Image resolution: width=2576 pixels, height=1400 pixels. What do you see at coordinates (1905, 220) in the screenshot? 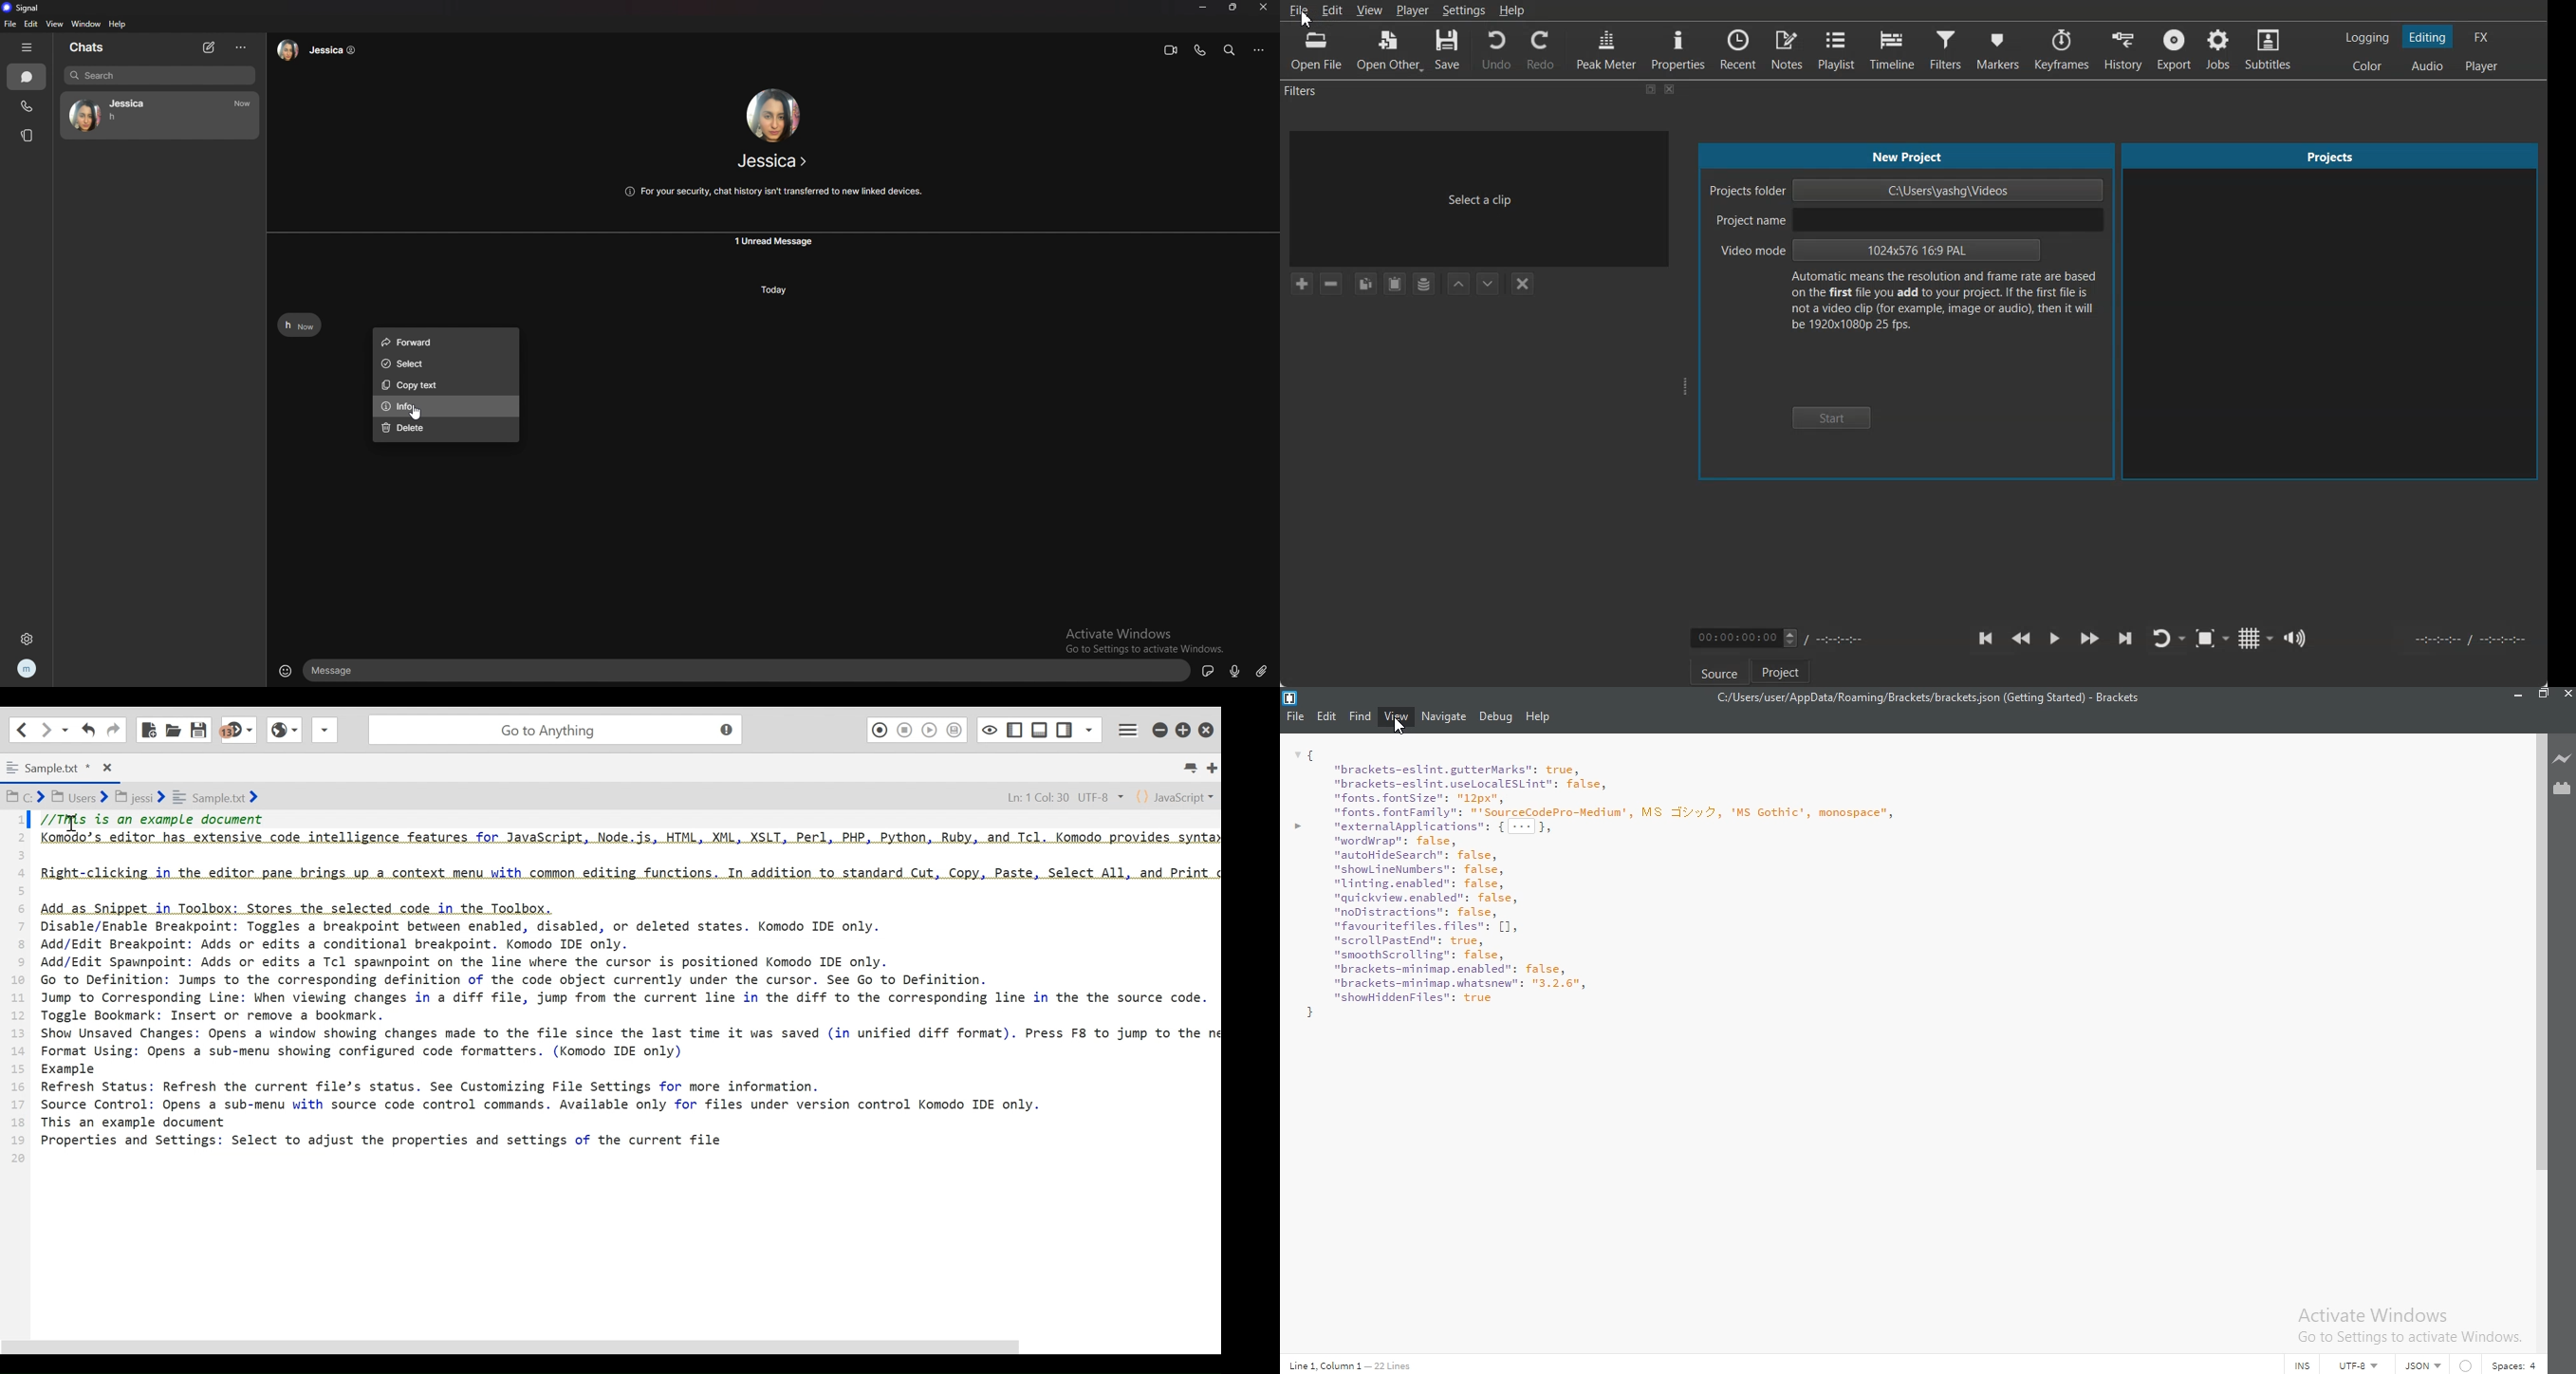
I see `Project name` at bounding box center [1905, 220].